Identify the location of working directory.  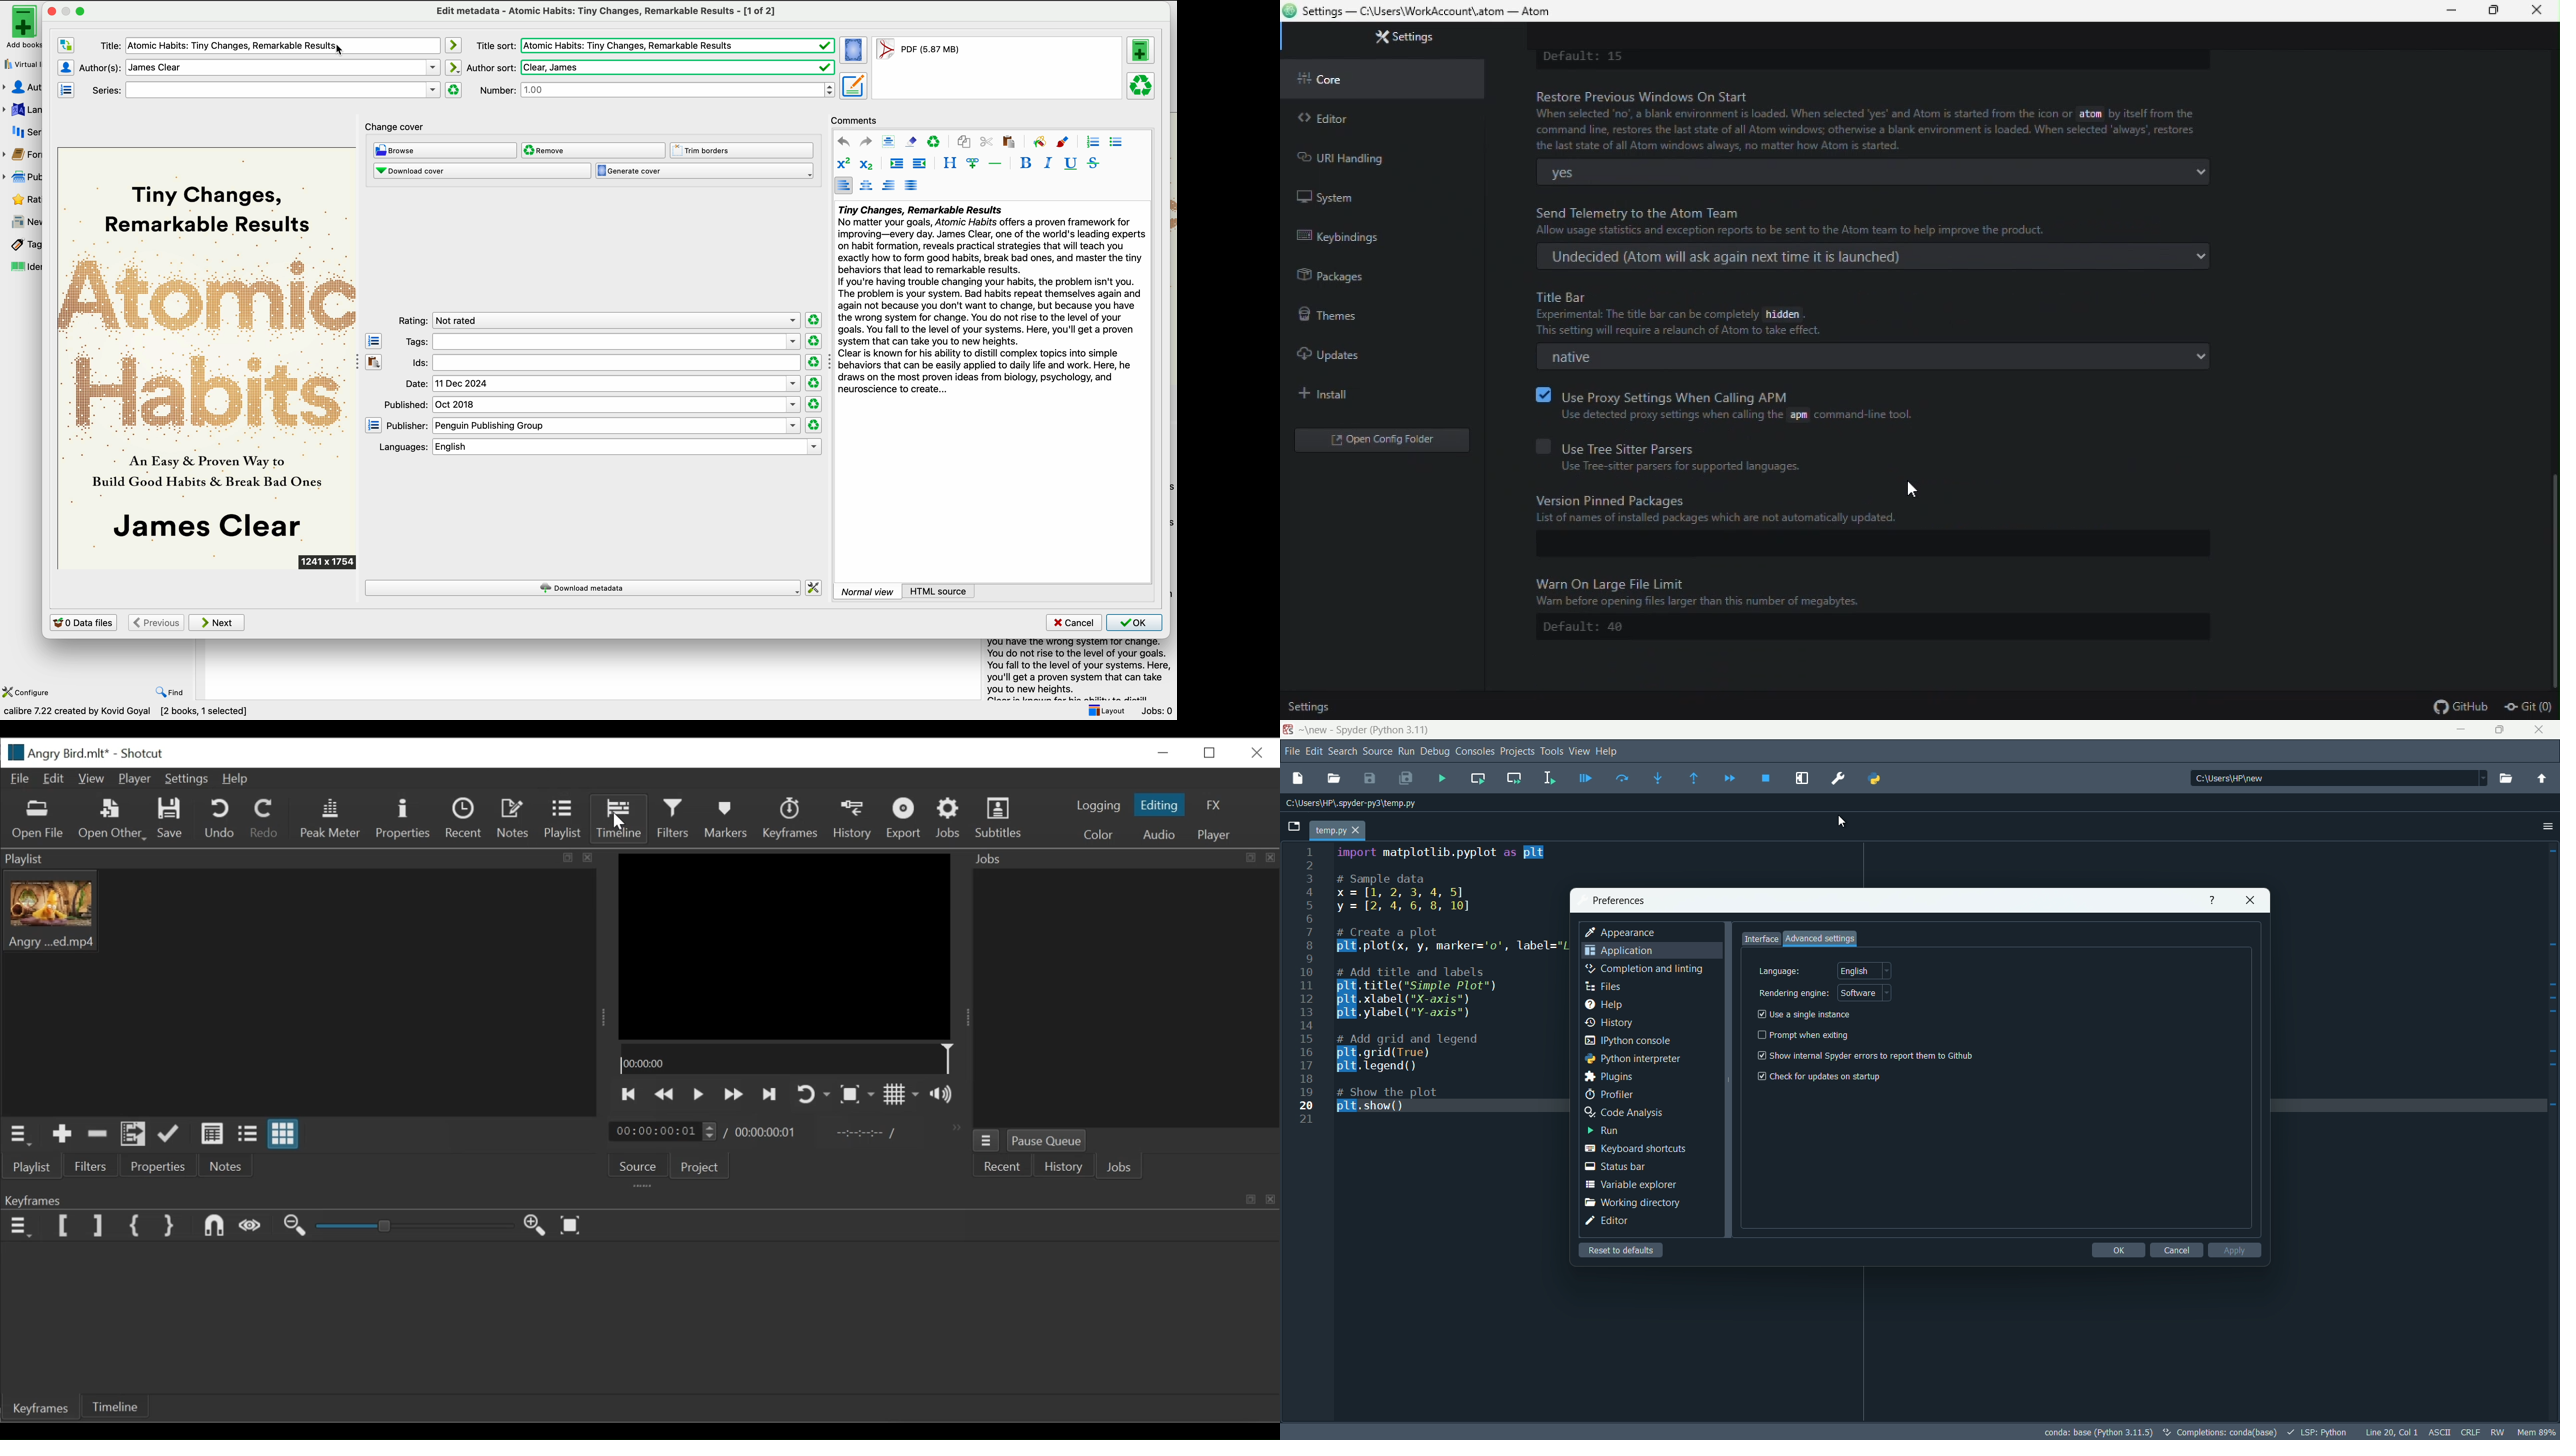
(1635, 1203).